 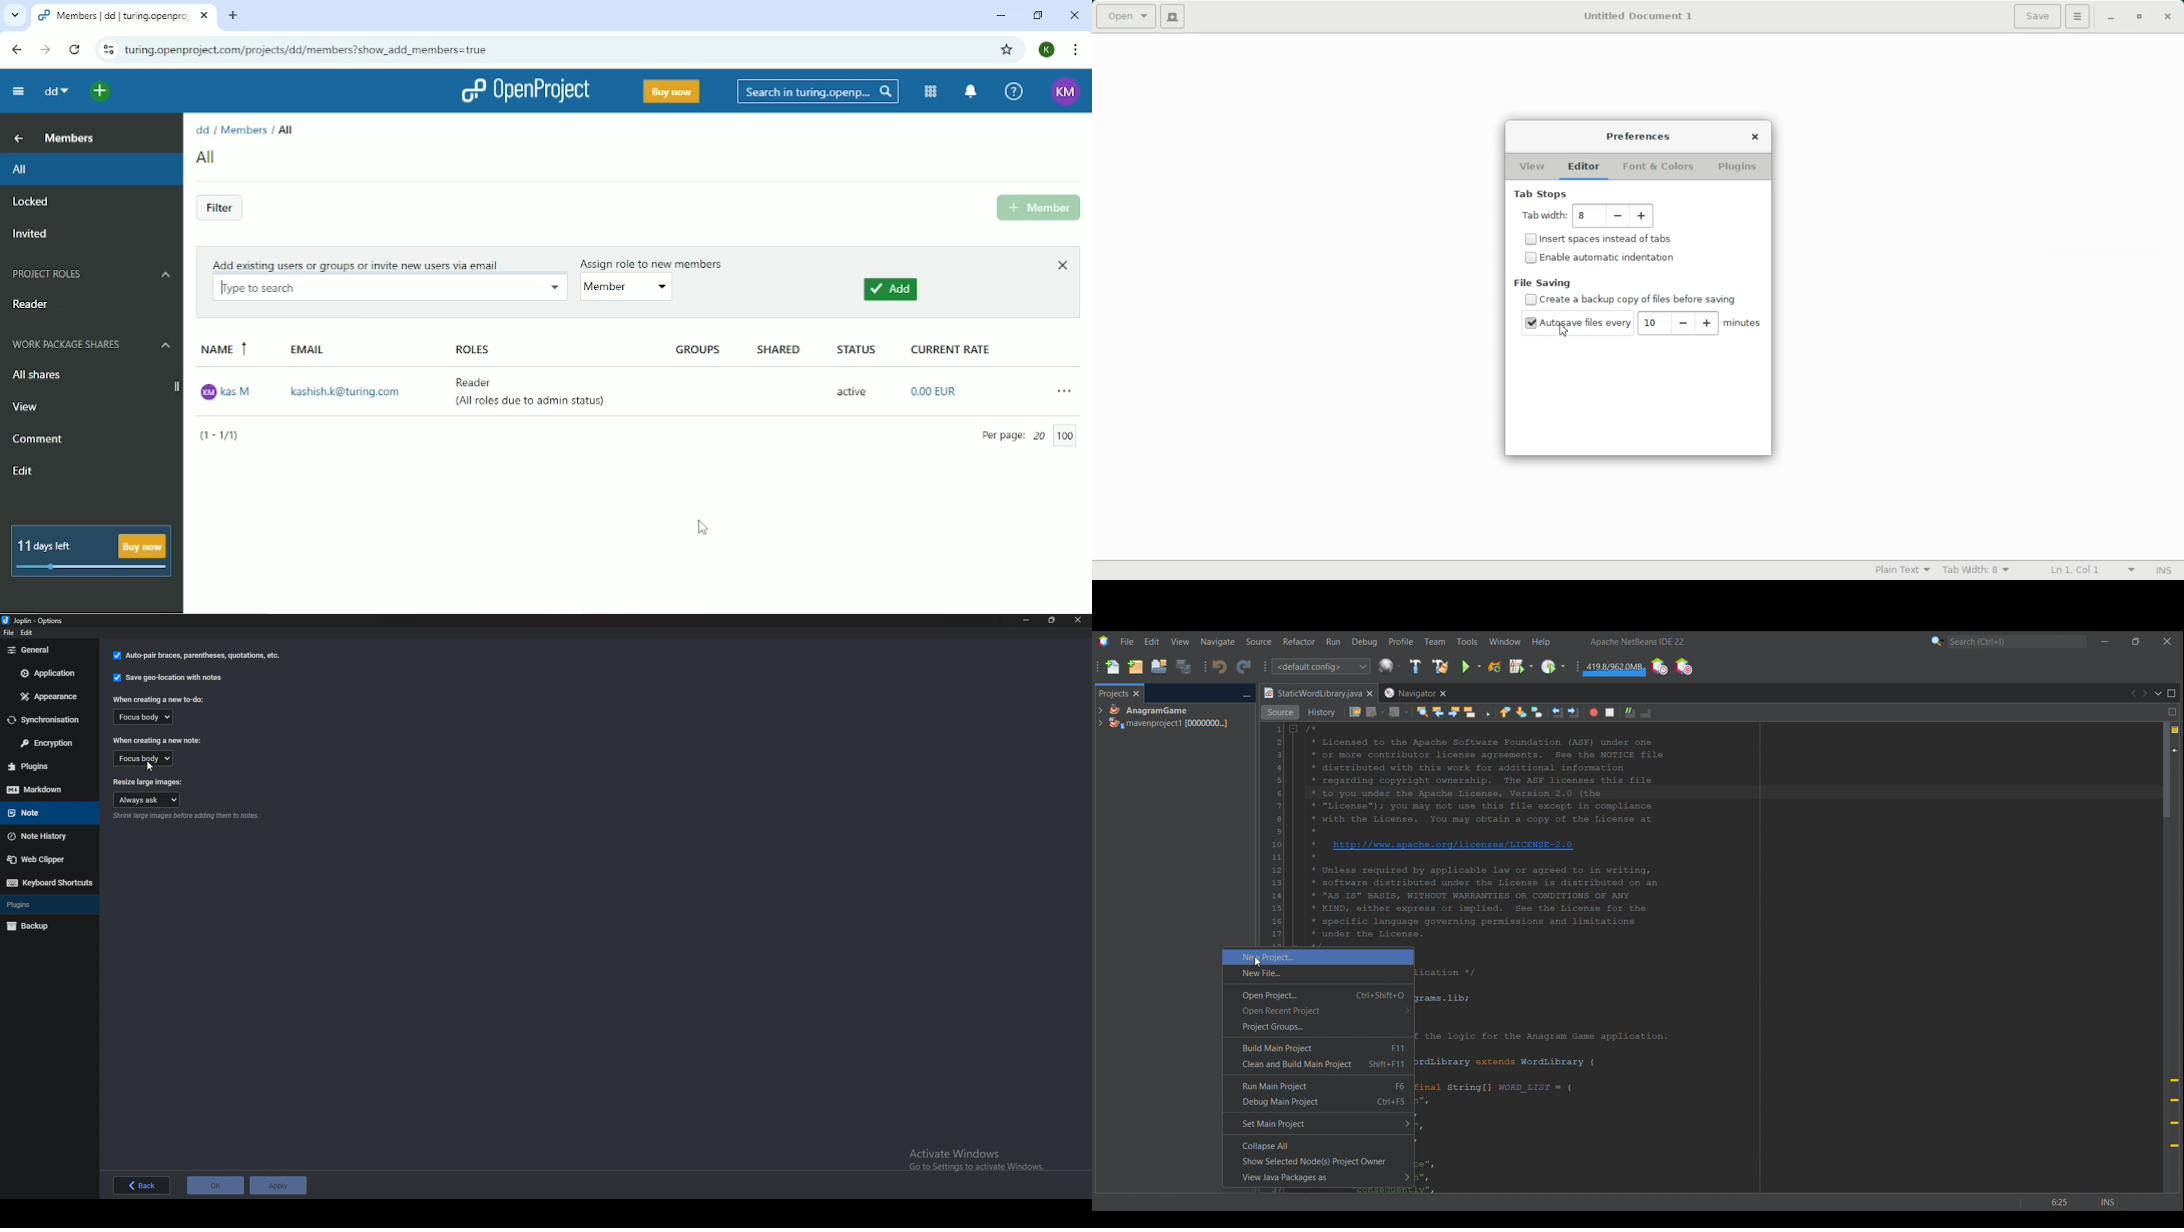 What do you see at coordinates (1074, 50) in the screenshot?
I see `Customize and control google chrome` at bounding box center [1074, 50].